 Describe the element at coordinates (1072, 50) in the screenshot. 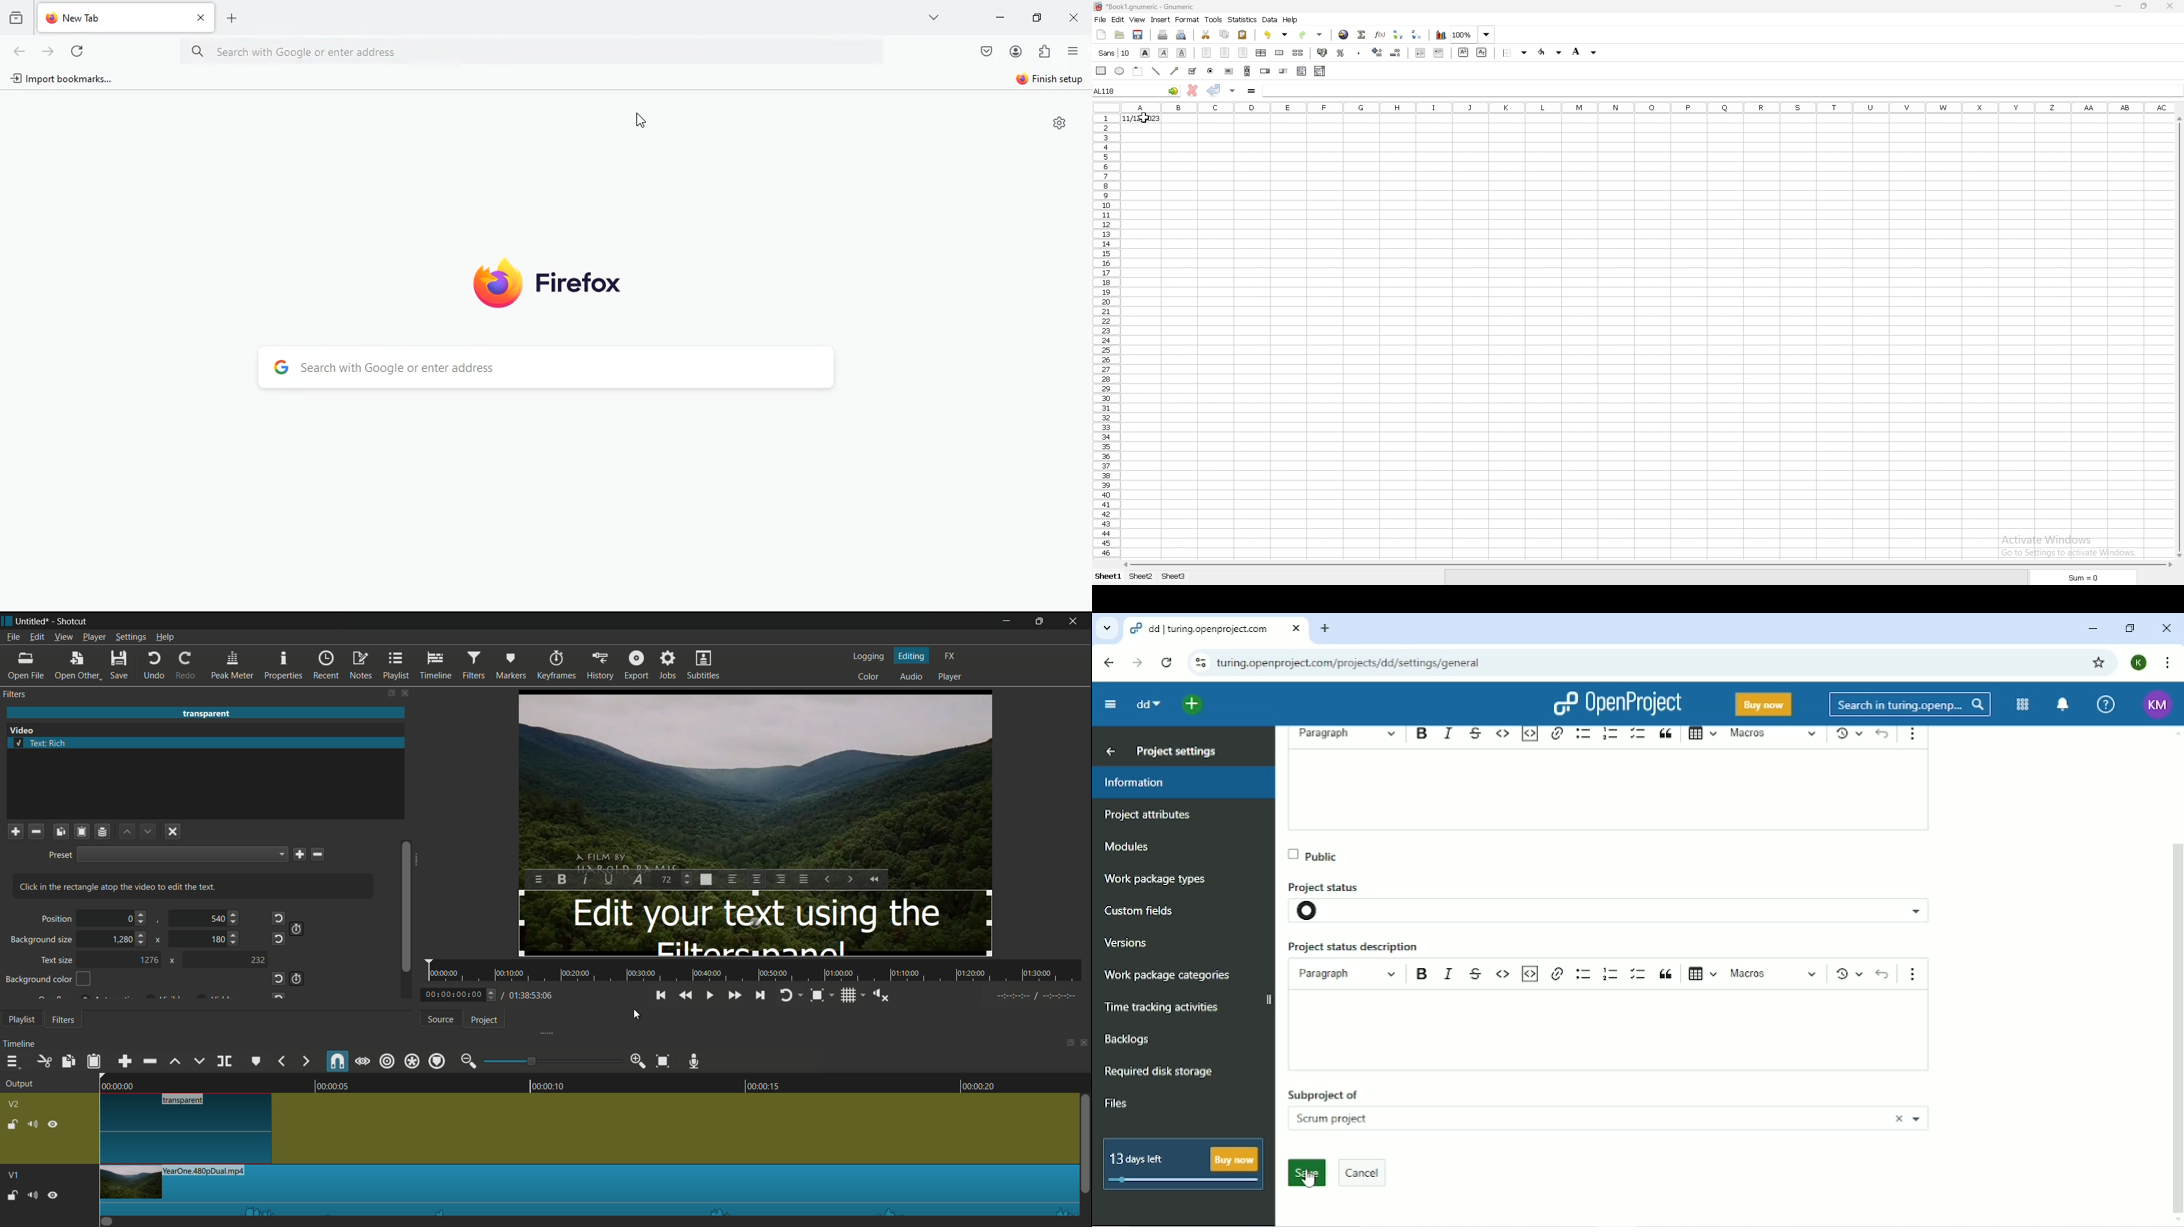

I see `menu` at that location.